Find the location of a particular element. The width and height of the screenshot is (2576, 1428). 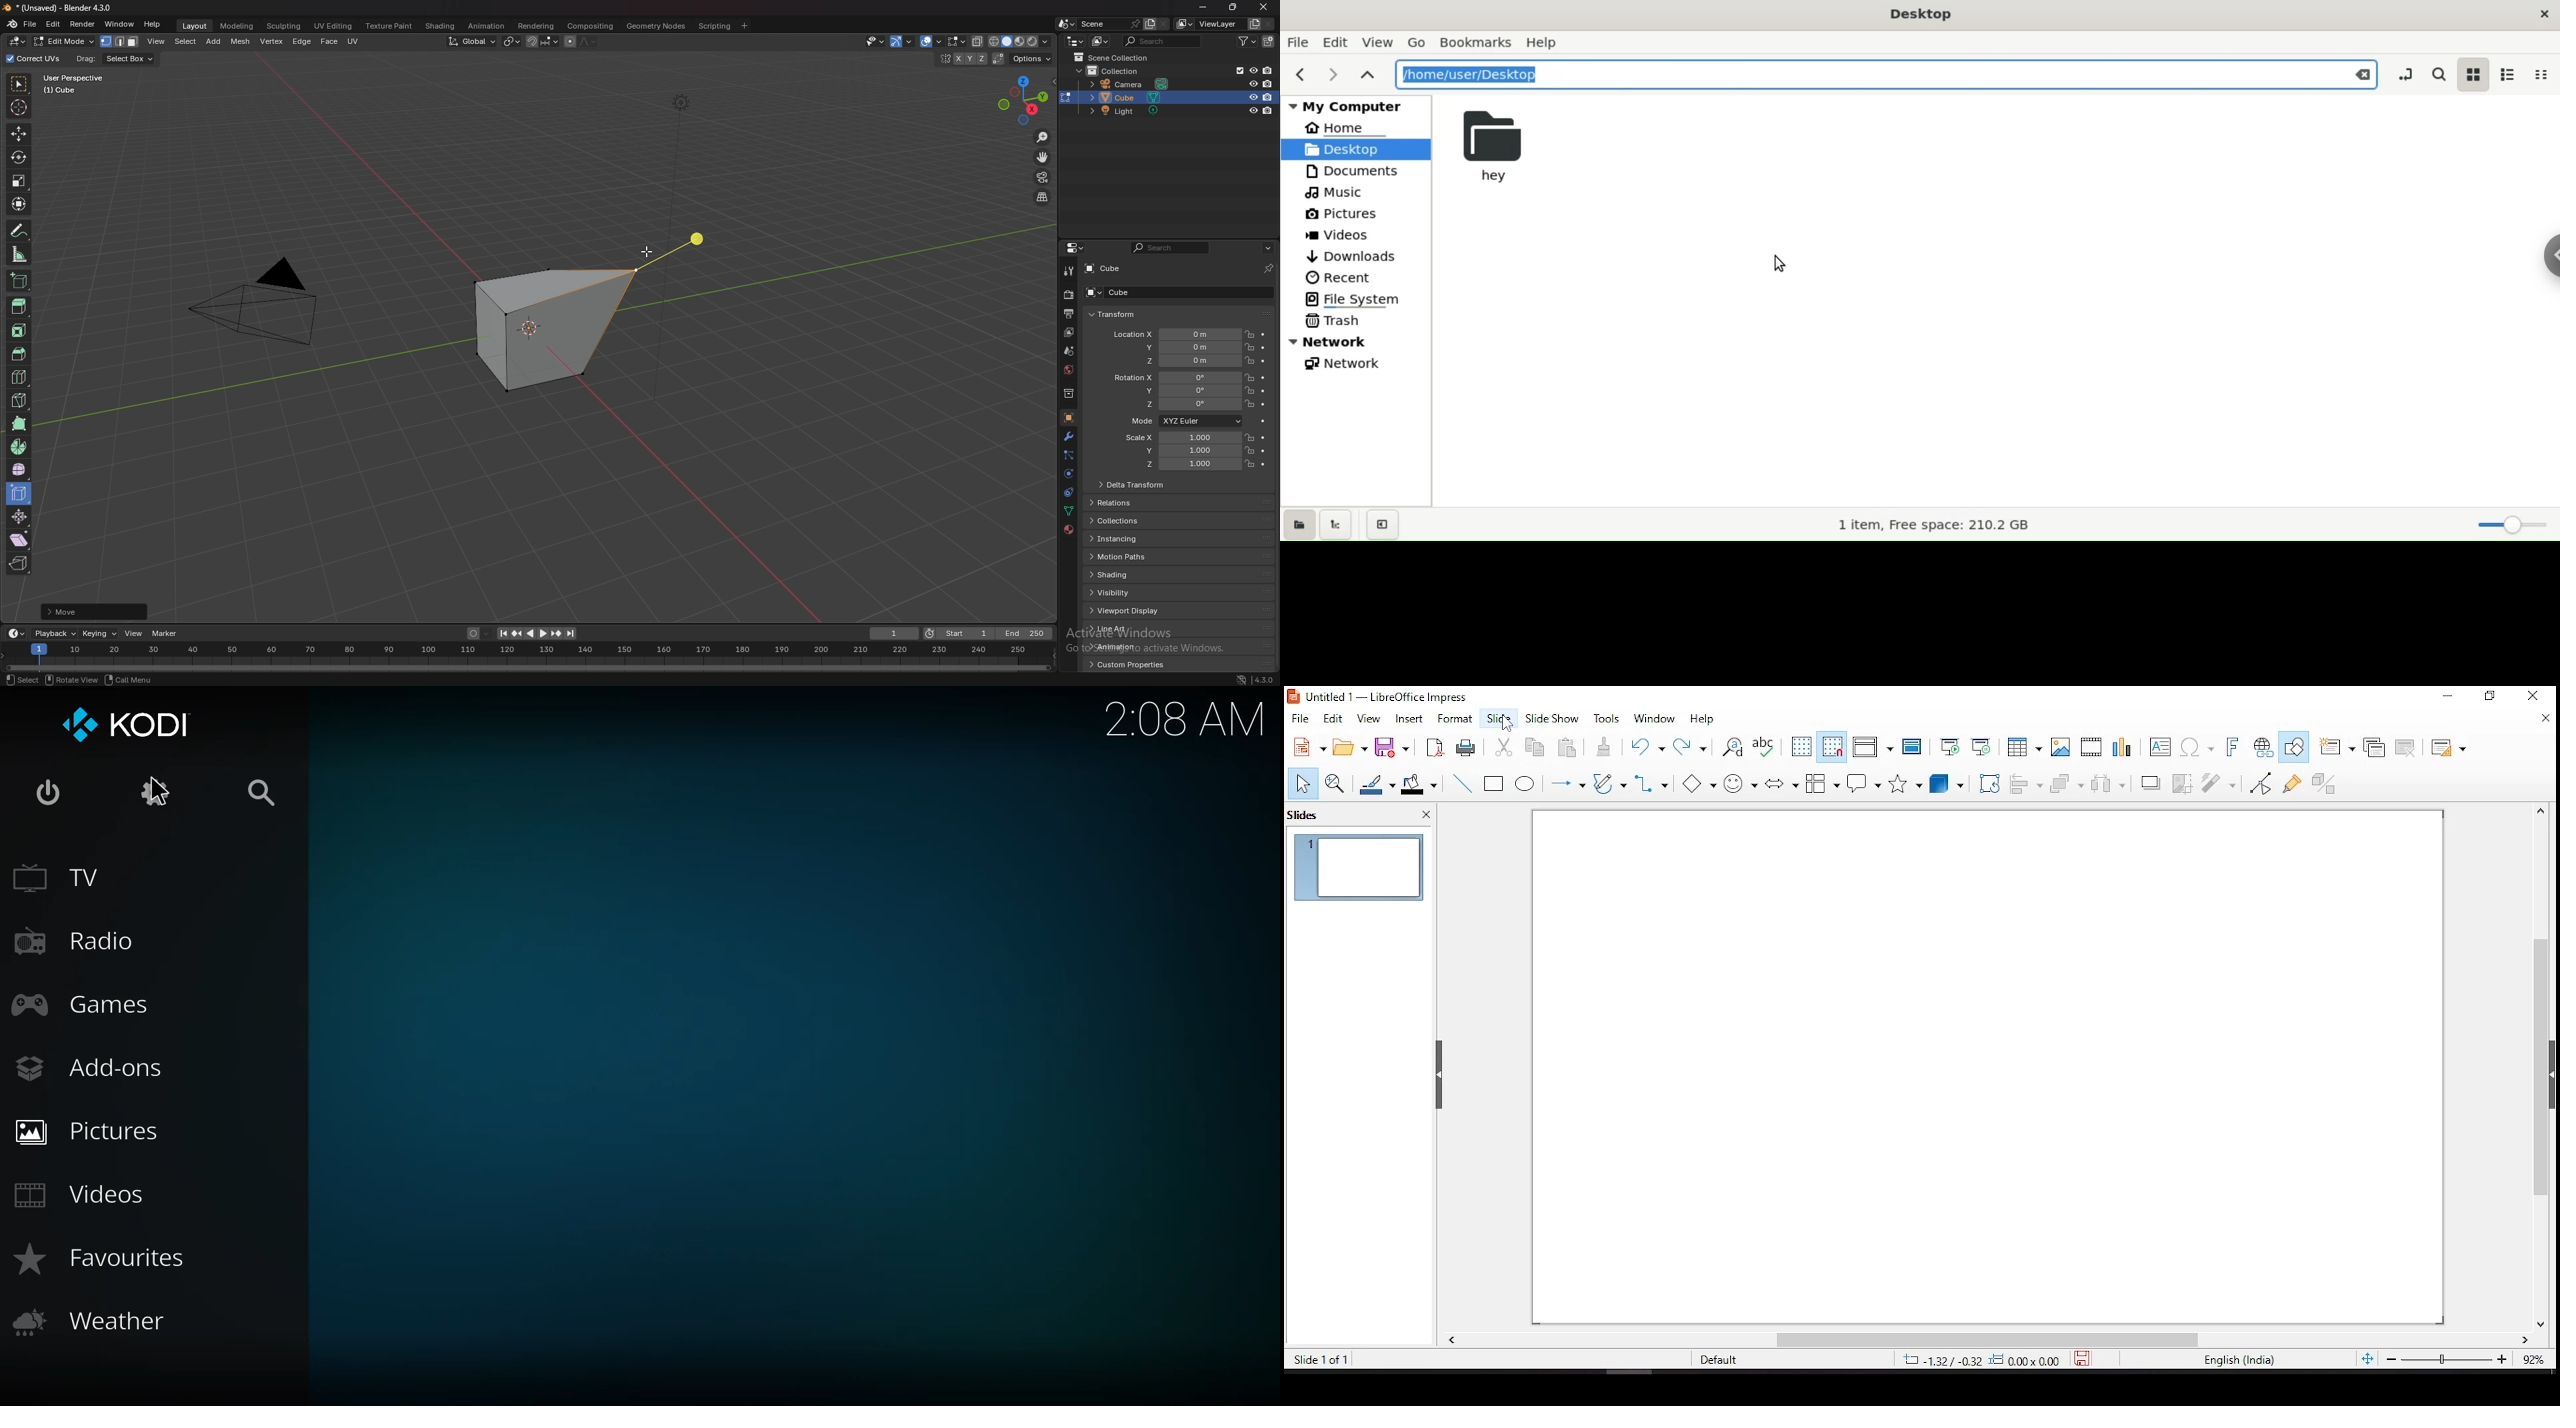

pin is located at coordinates (1267, 269).